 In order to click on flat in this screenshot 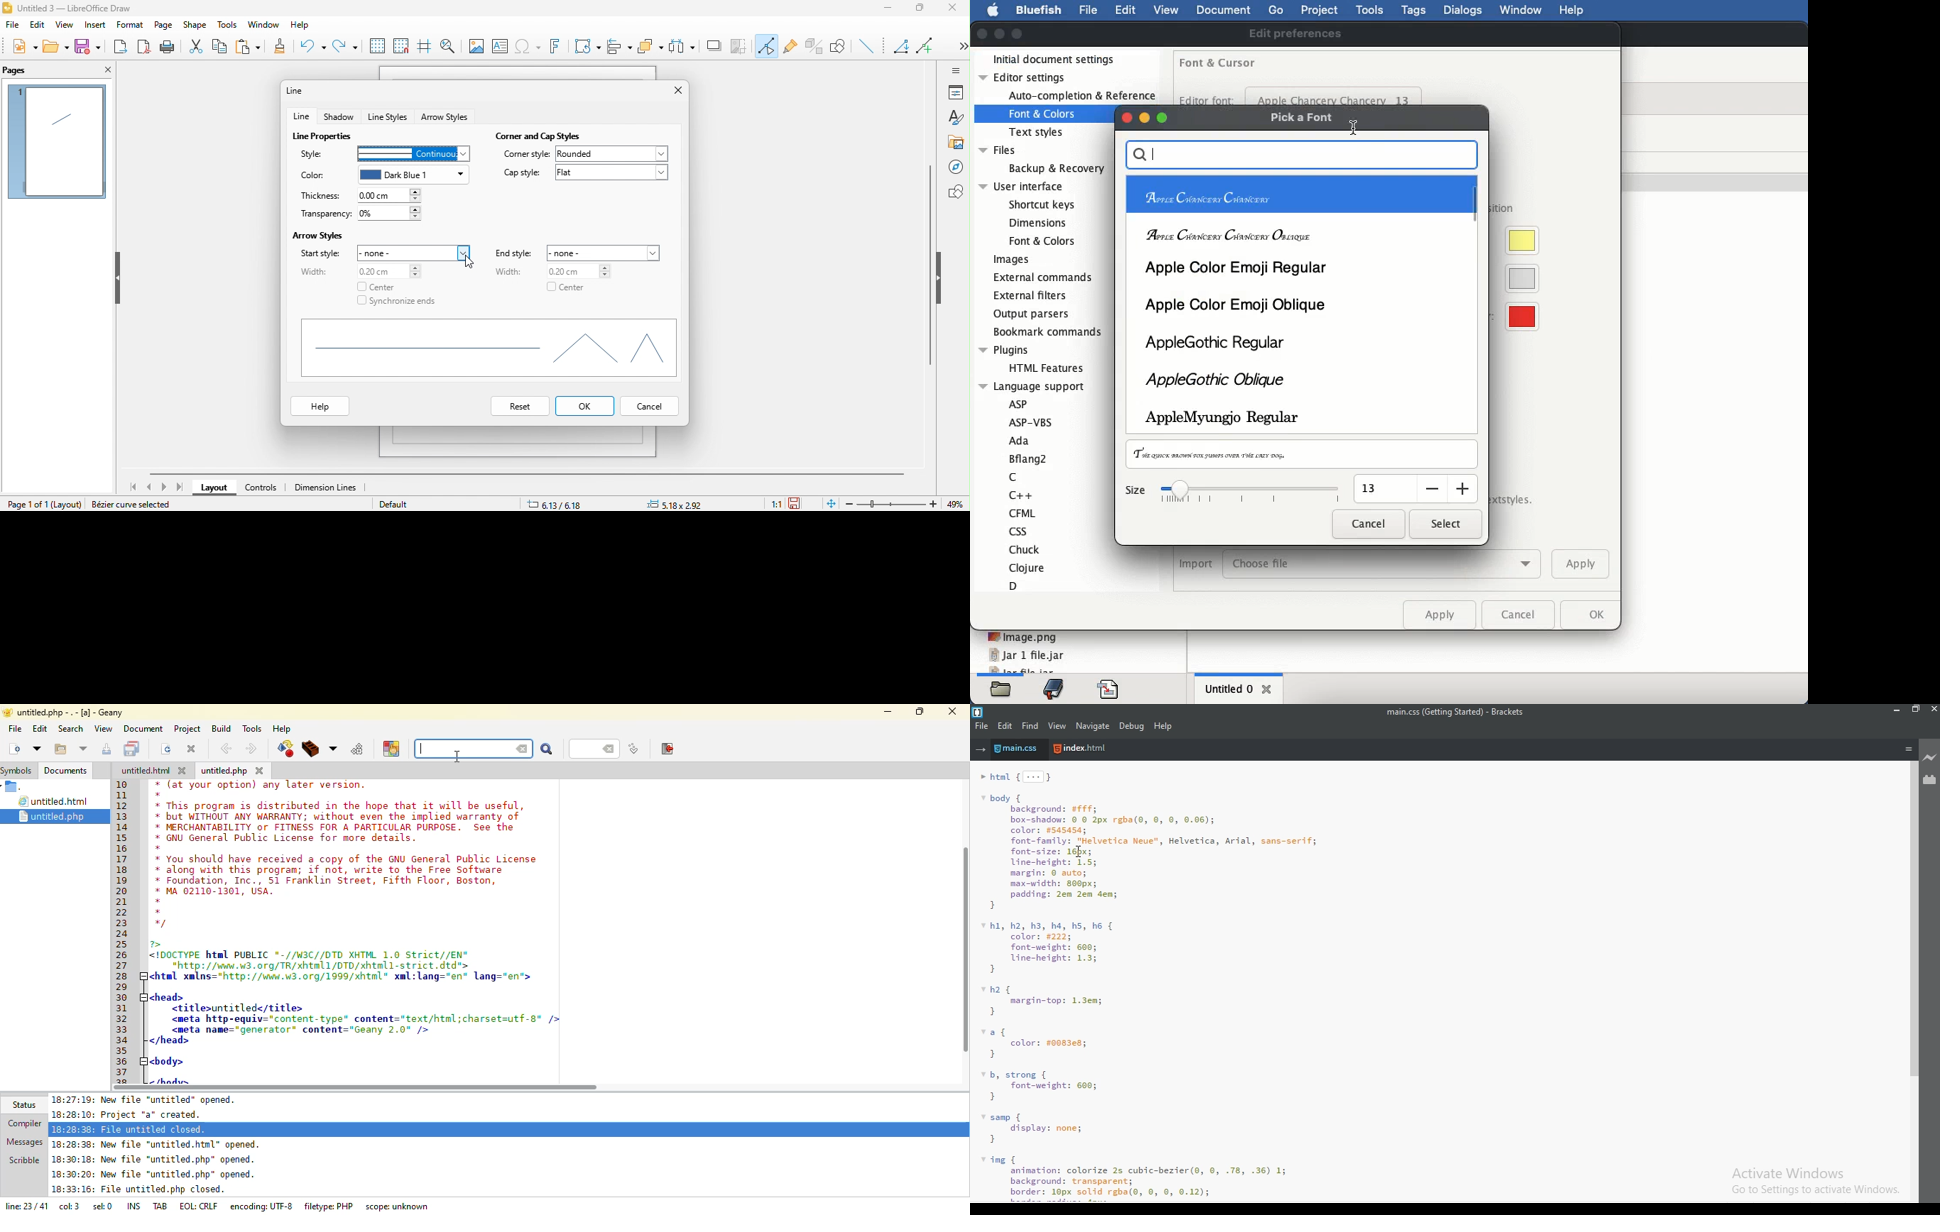, I will do `click(611, 176)`.